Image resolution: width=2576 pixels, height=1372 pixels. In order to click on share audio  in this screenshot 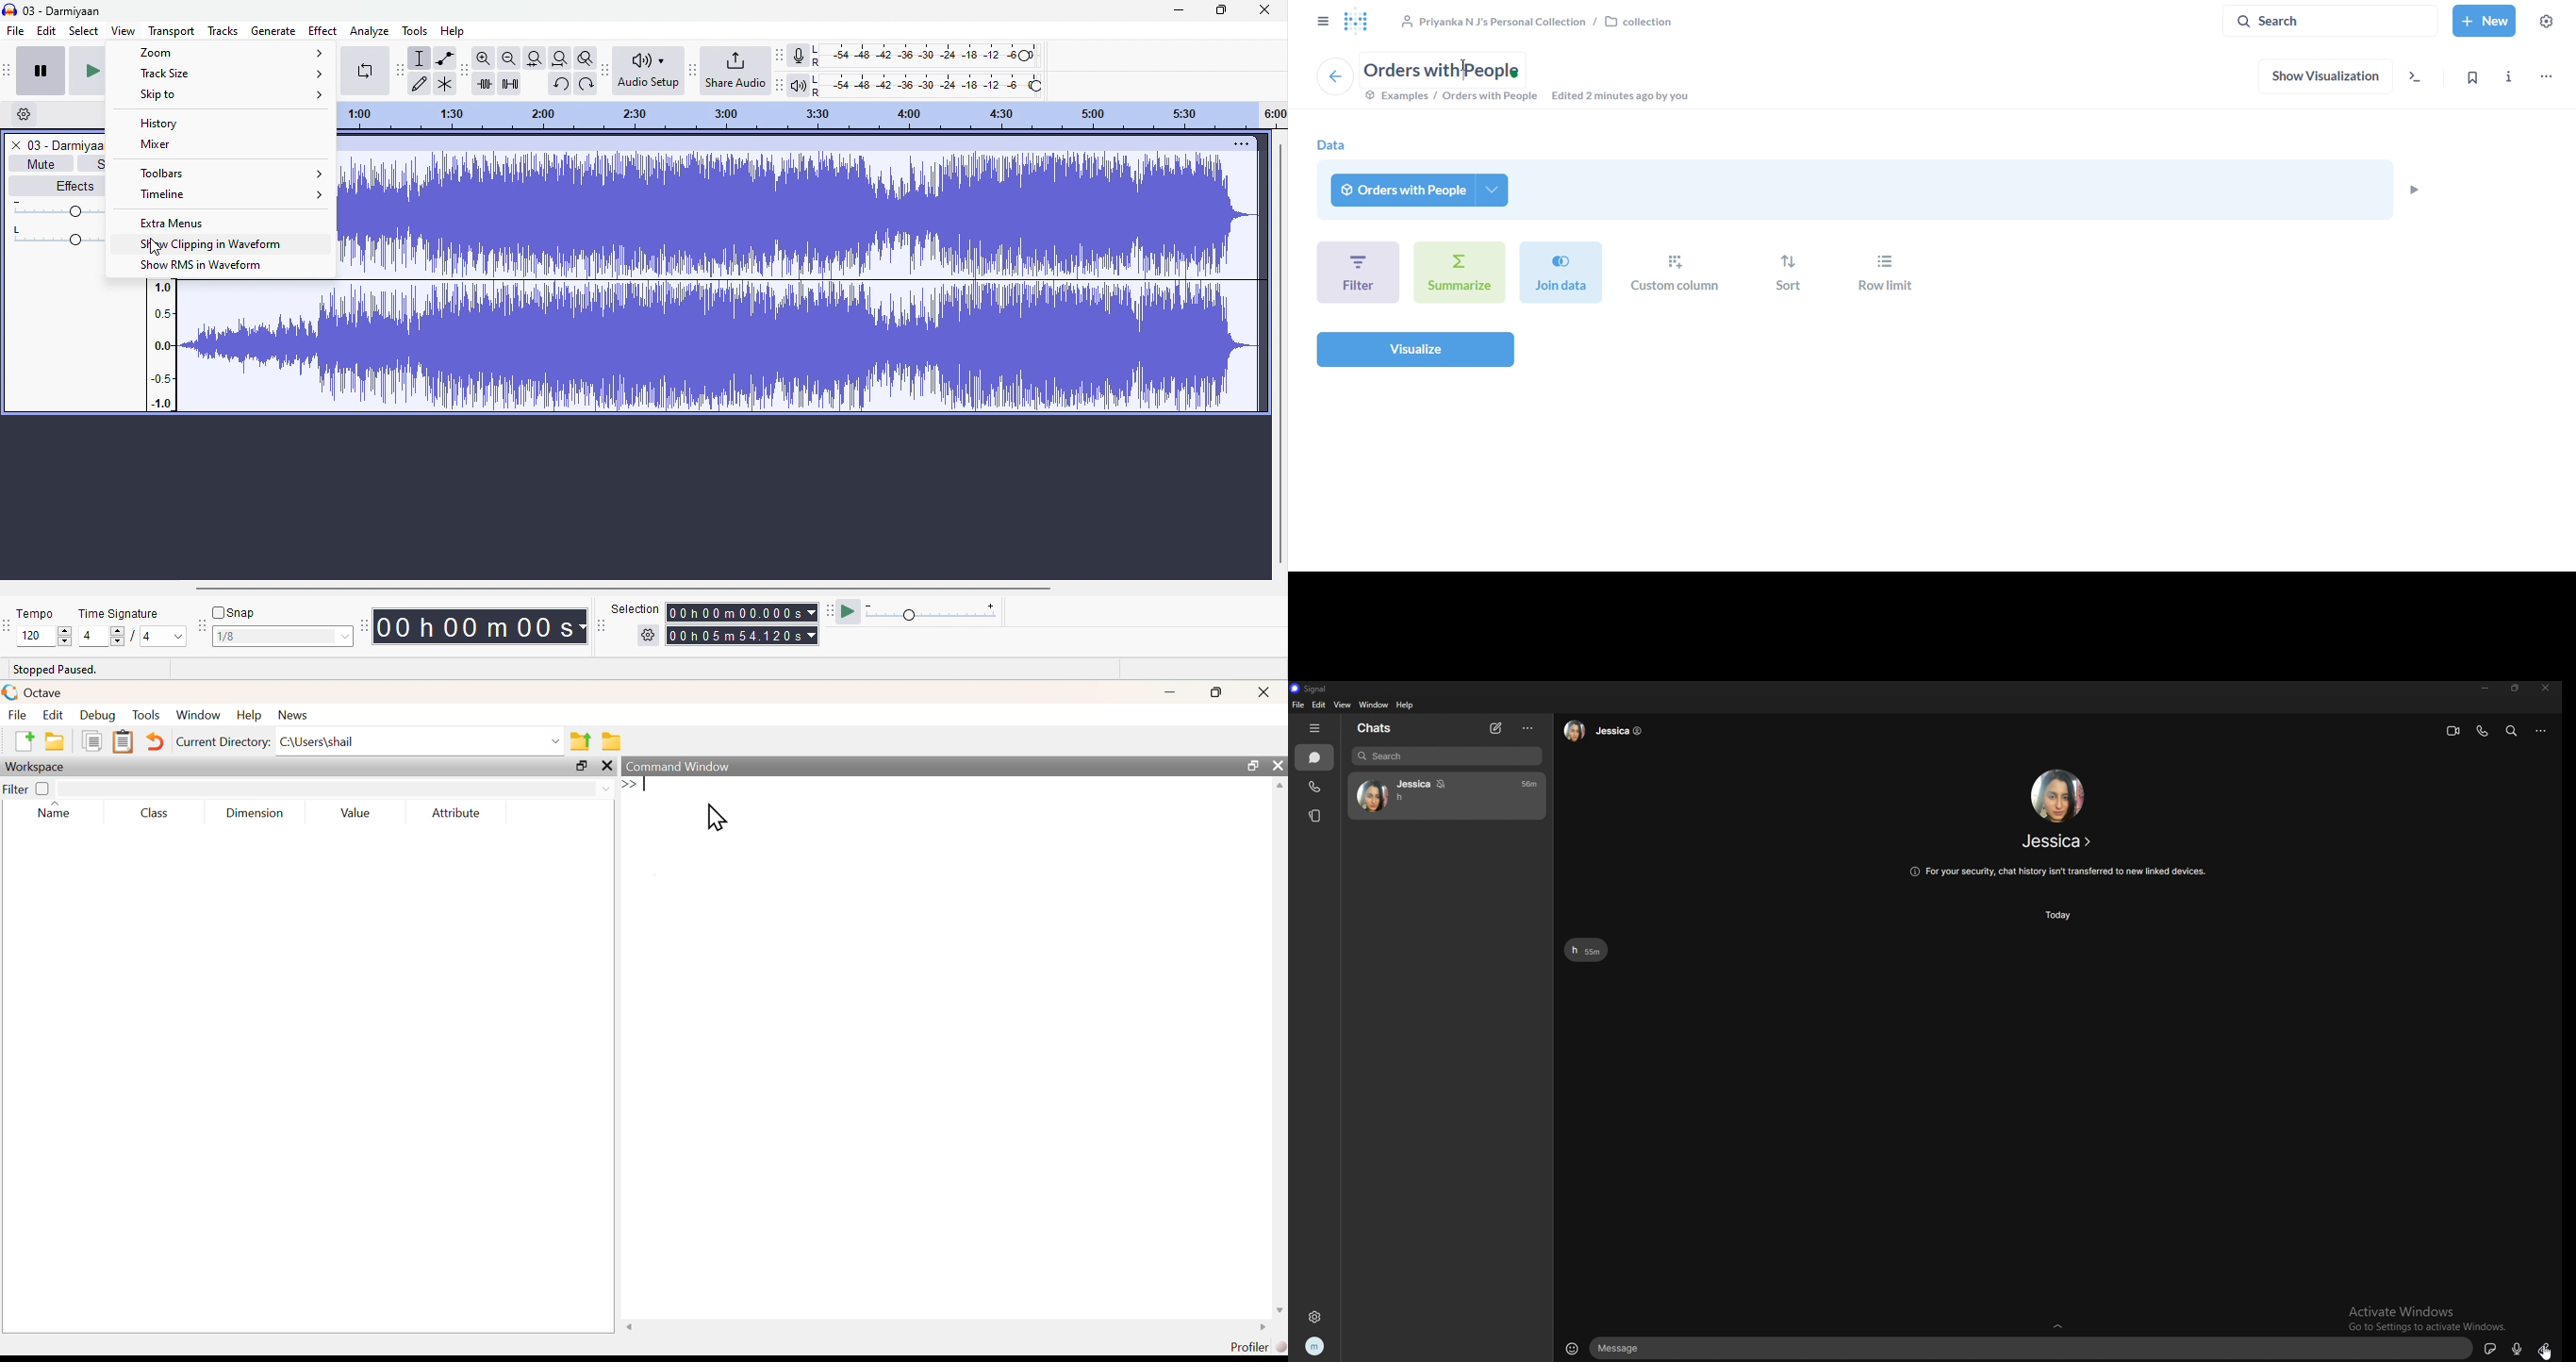, I will do `click(737, 69)`.